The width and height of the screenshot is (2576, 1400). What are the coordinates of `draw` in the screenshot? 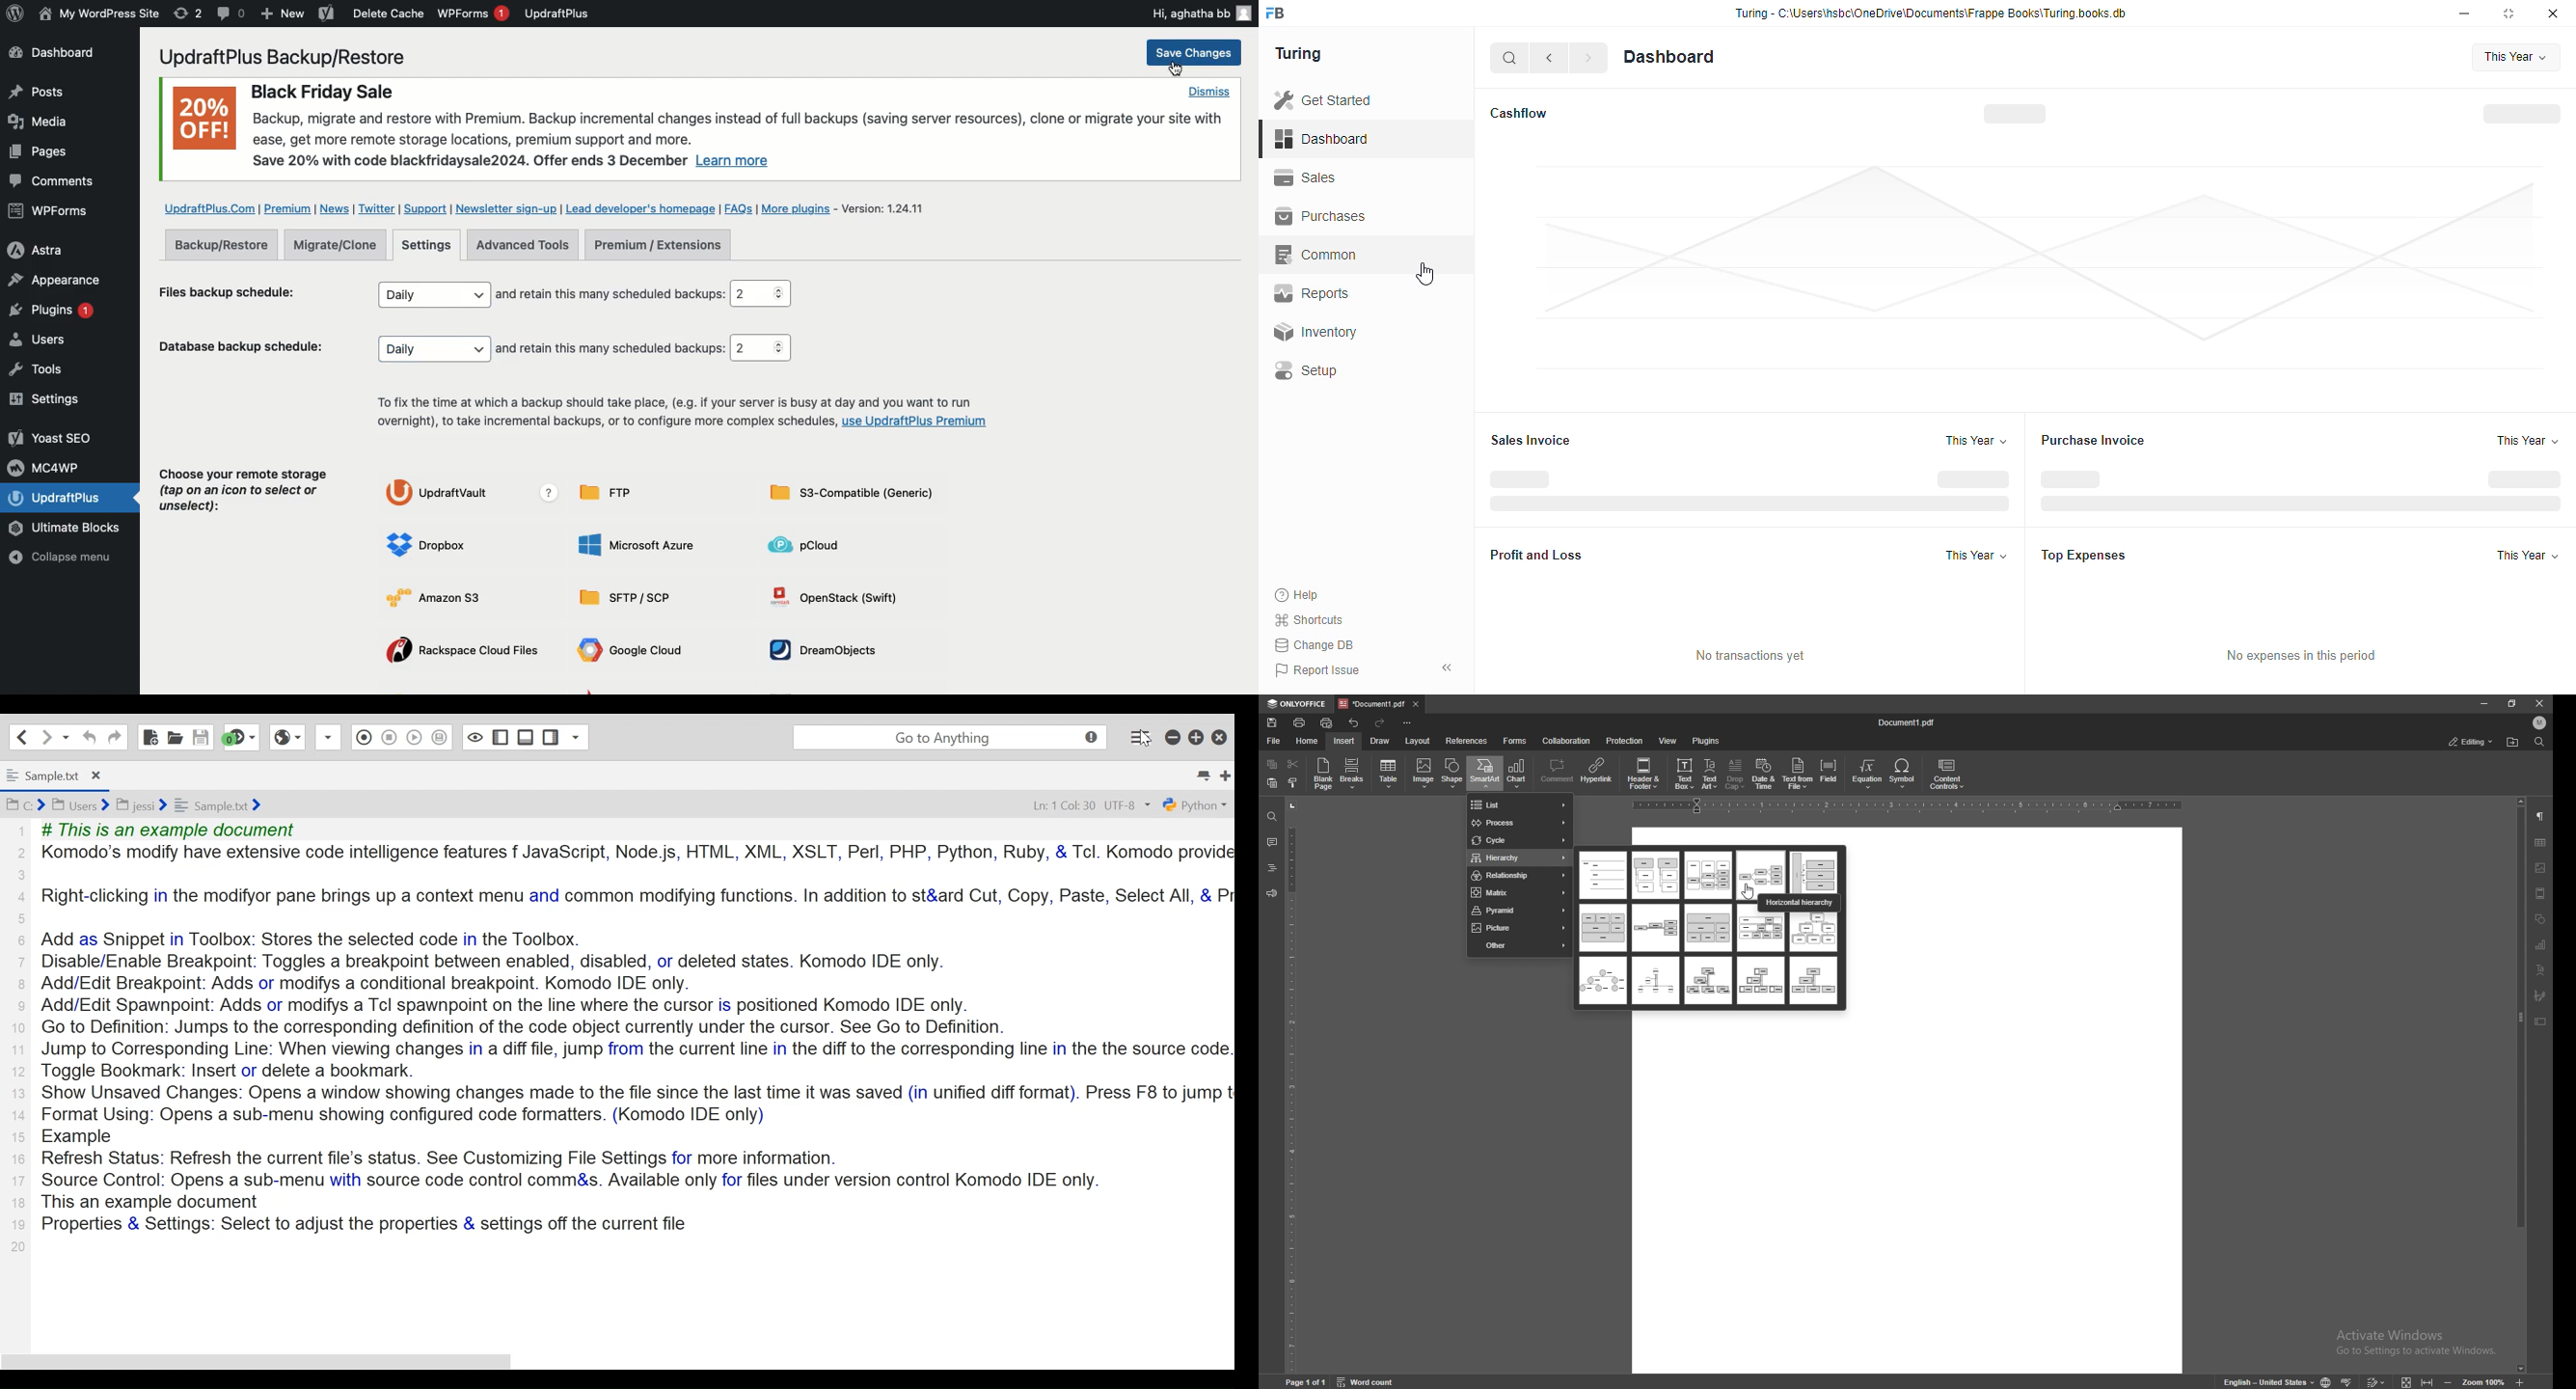 It's located at (1381, 740).